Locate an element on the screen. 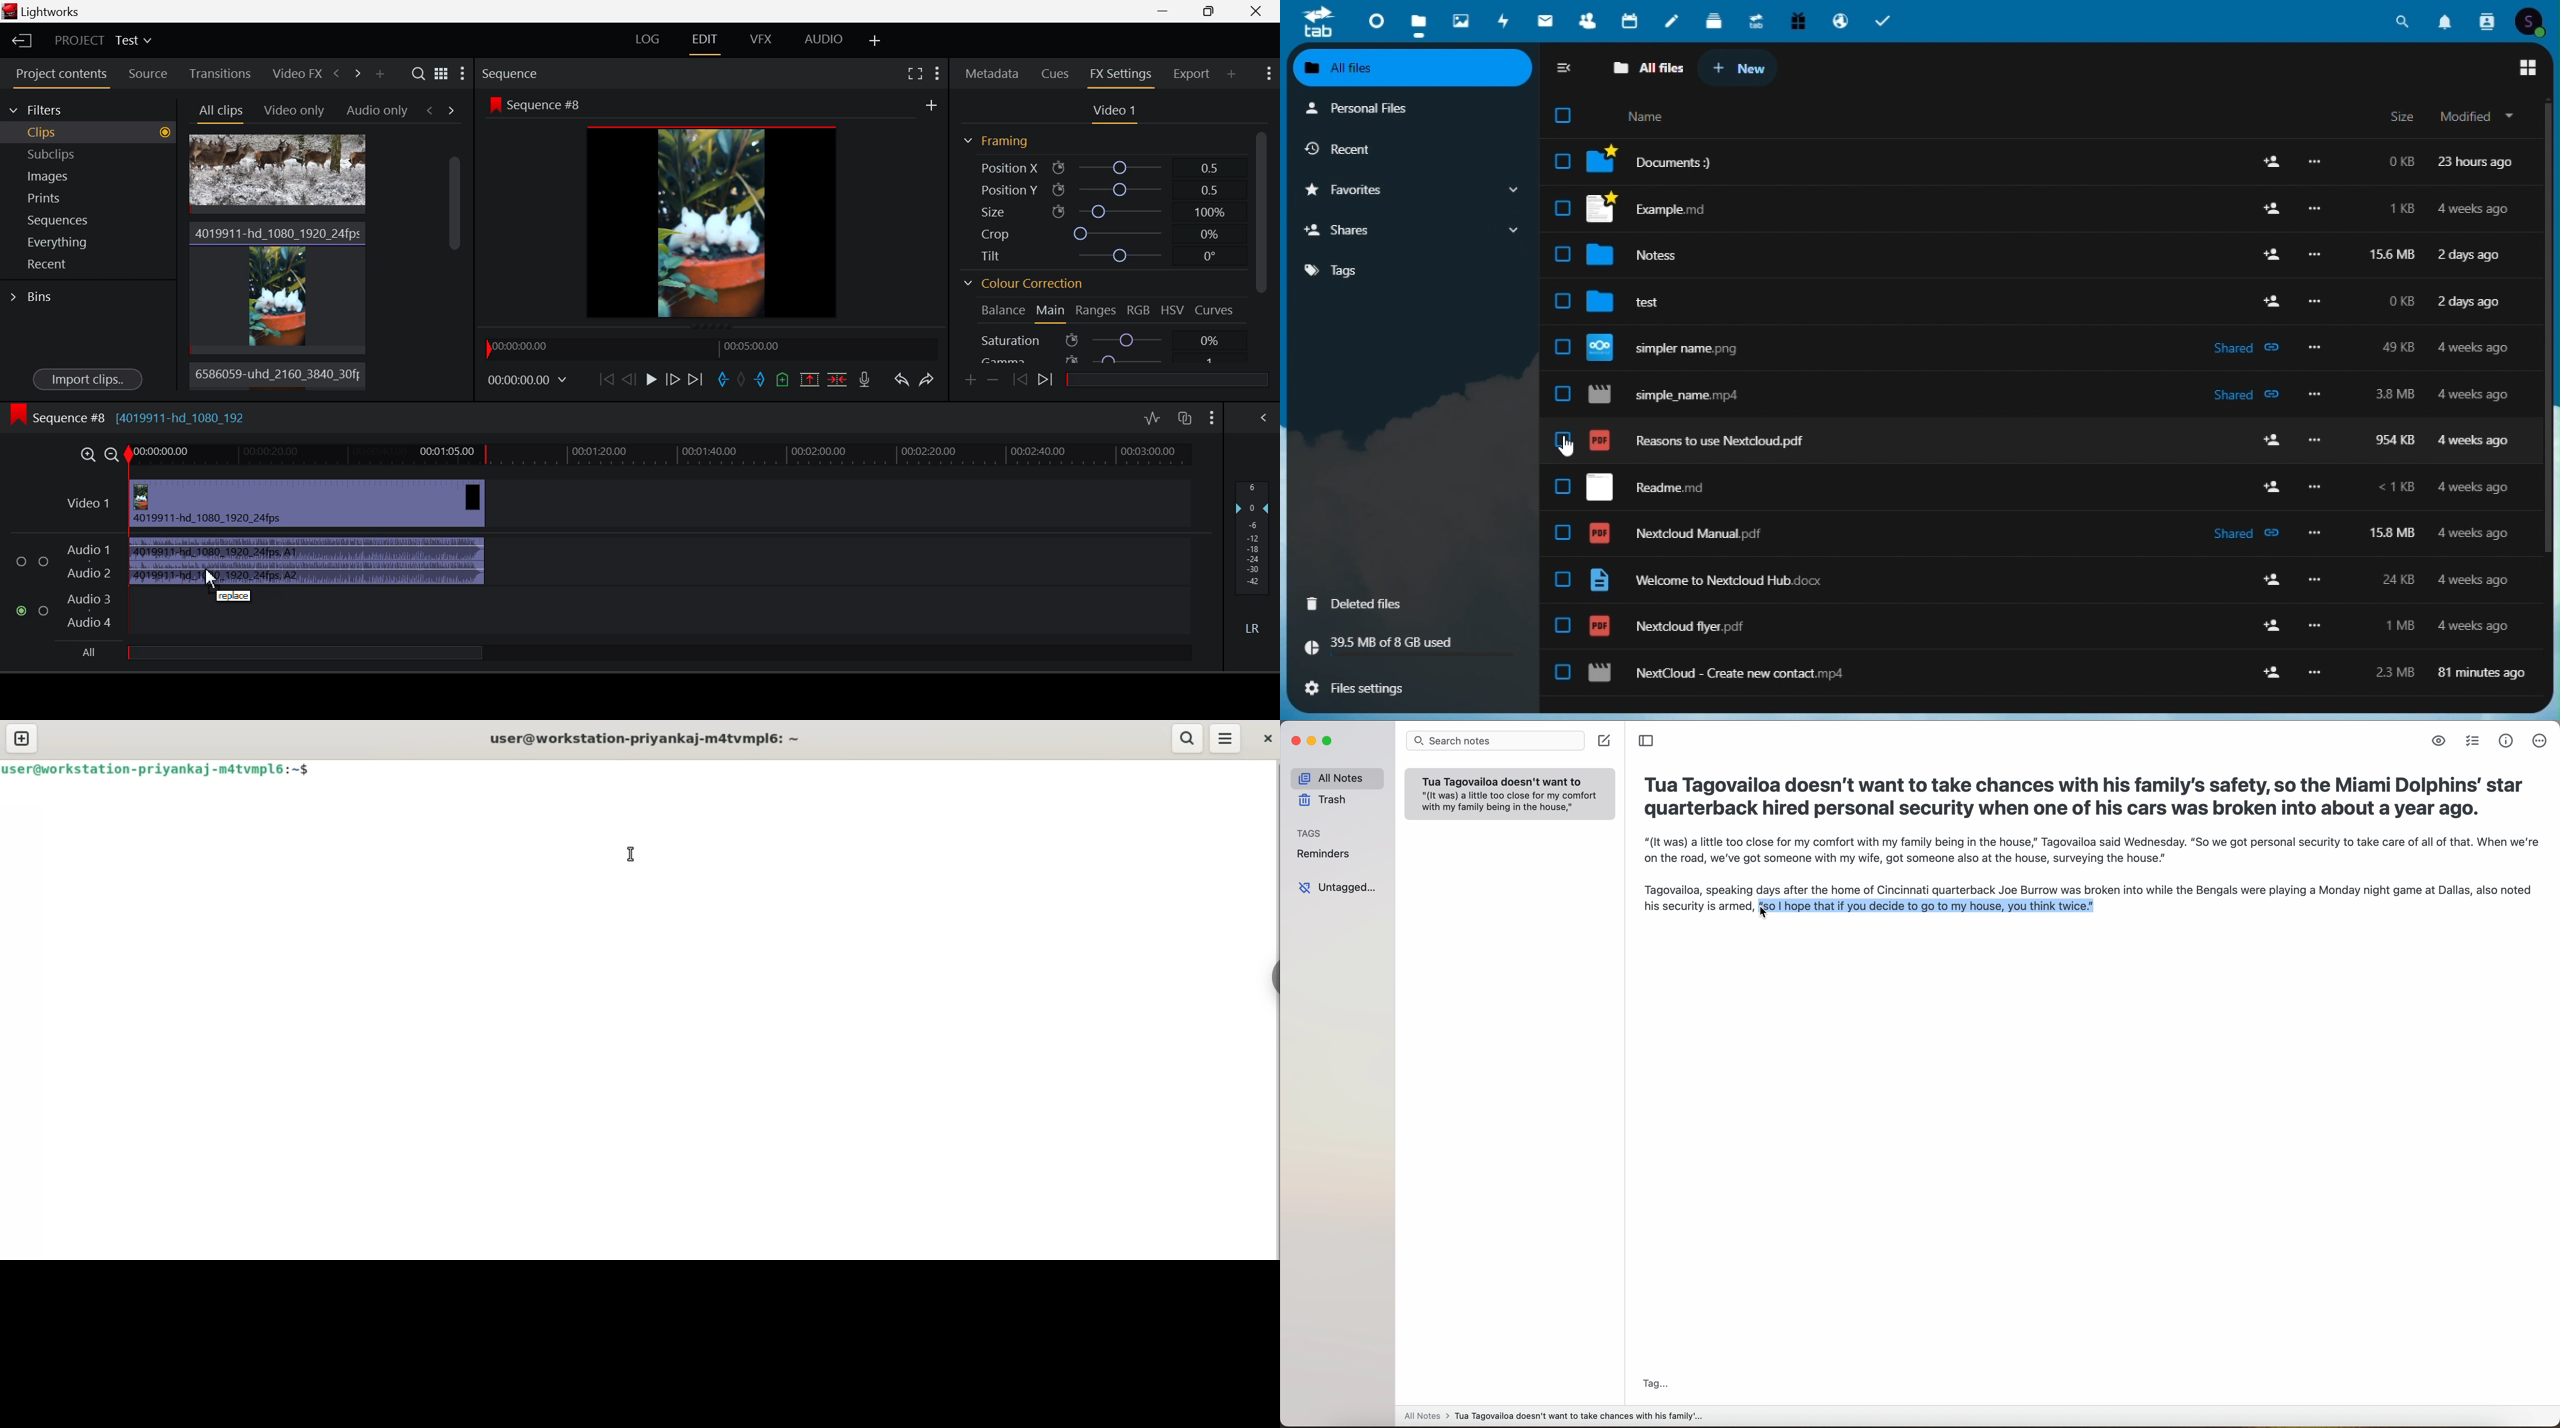  15.8 mb is located at coordinates (2395, 533).